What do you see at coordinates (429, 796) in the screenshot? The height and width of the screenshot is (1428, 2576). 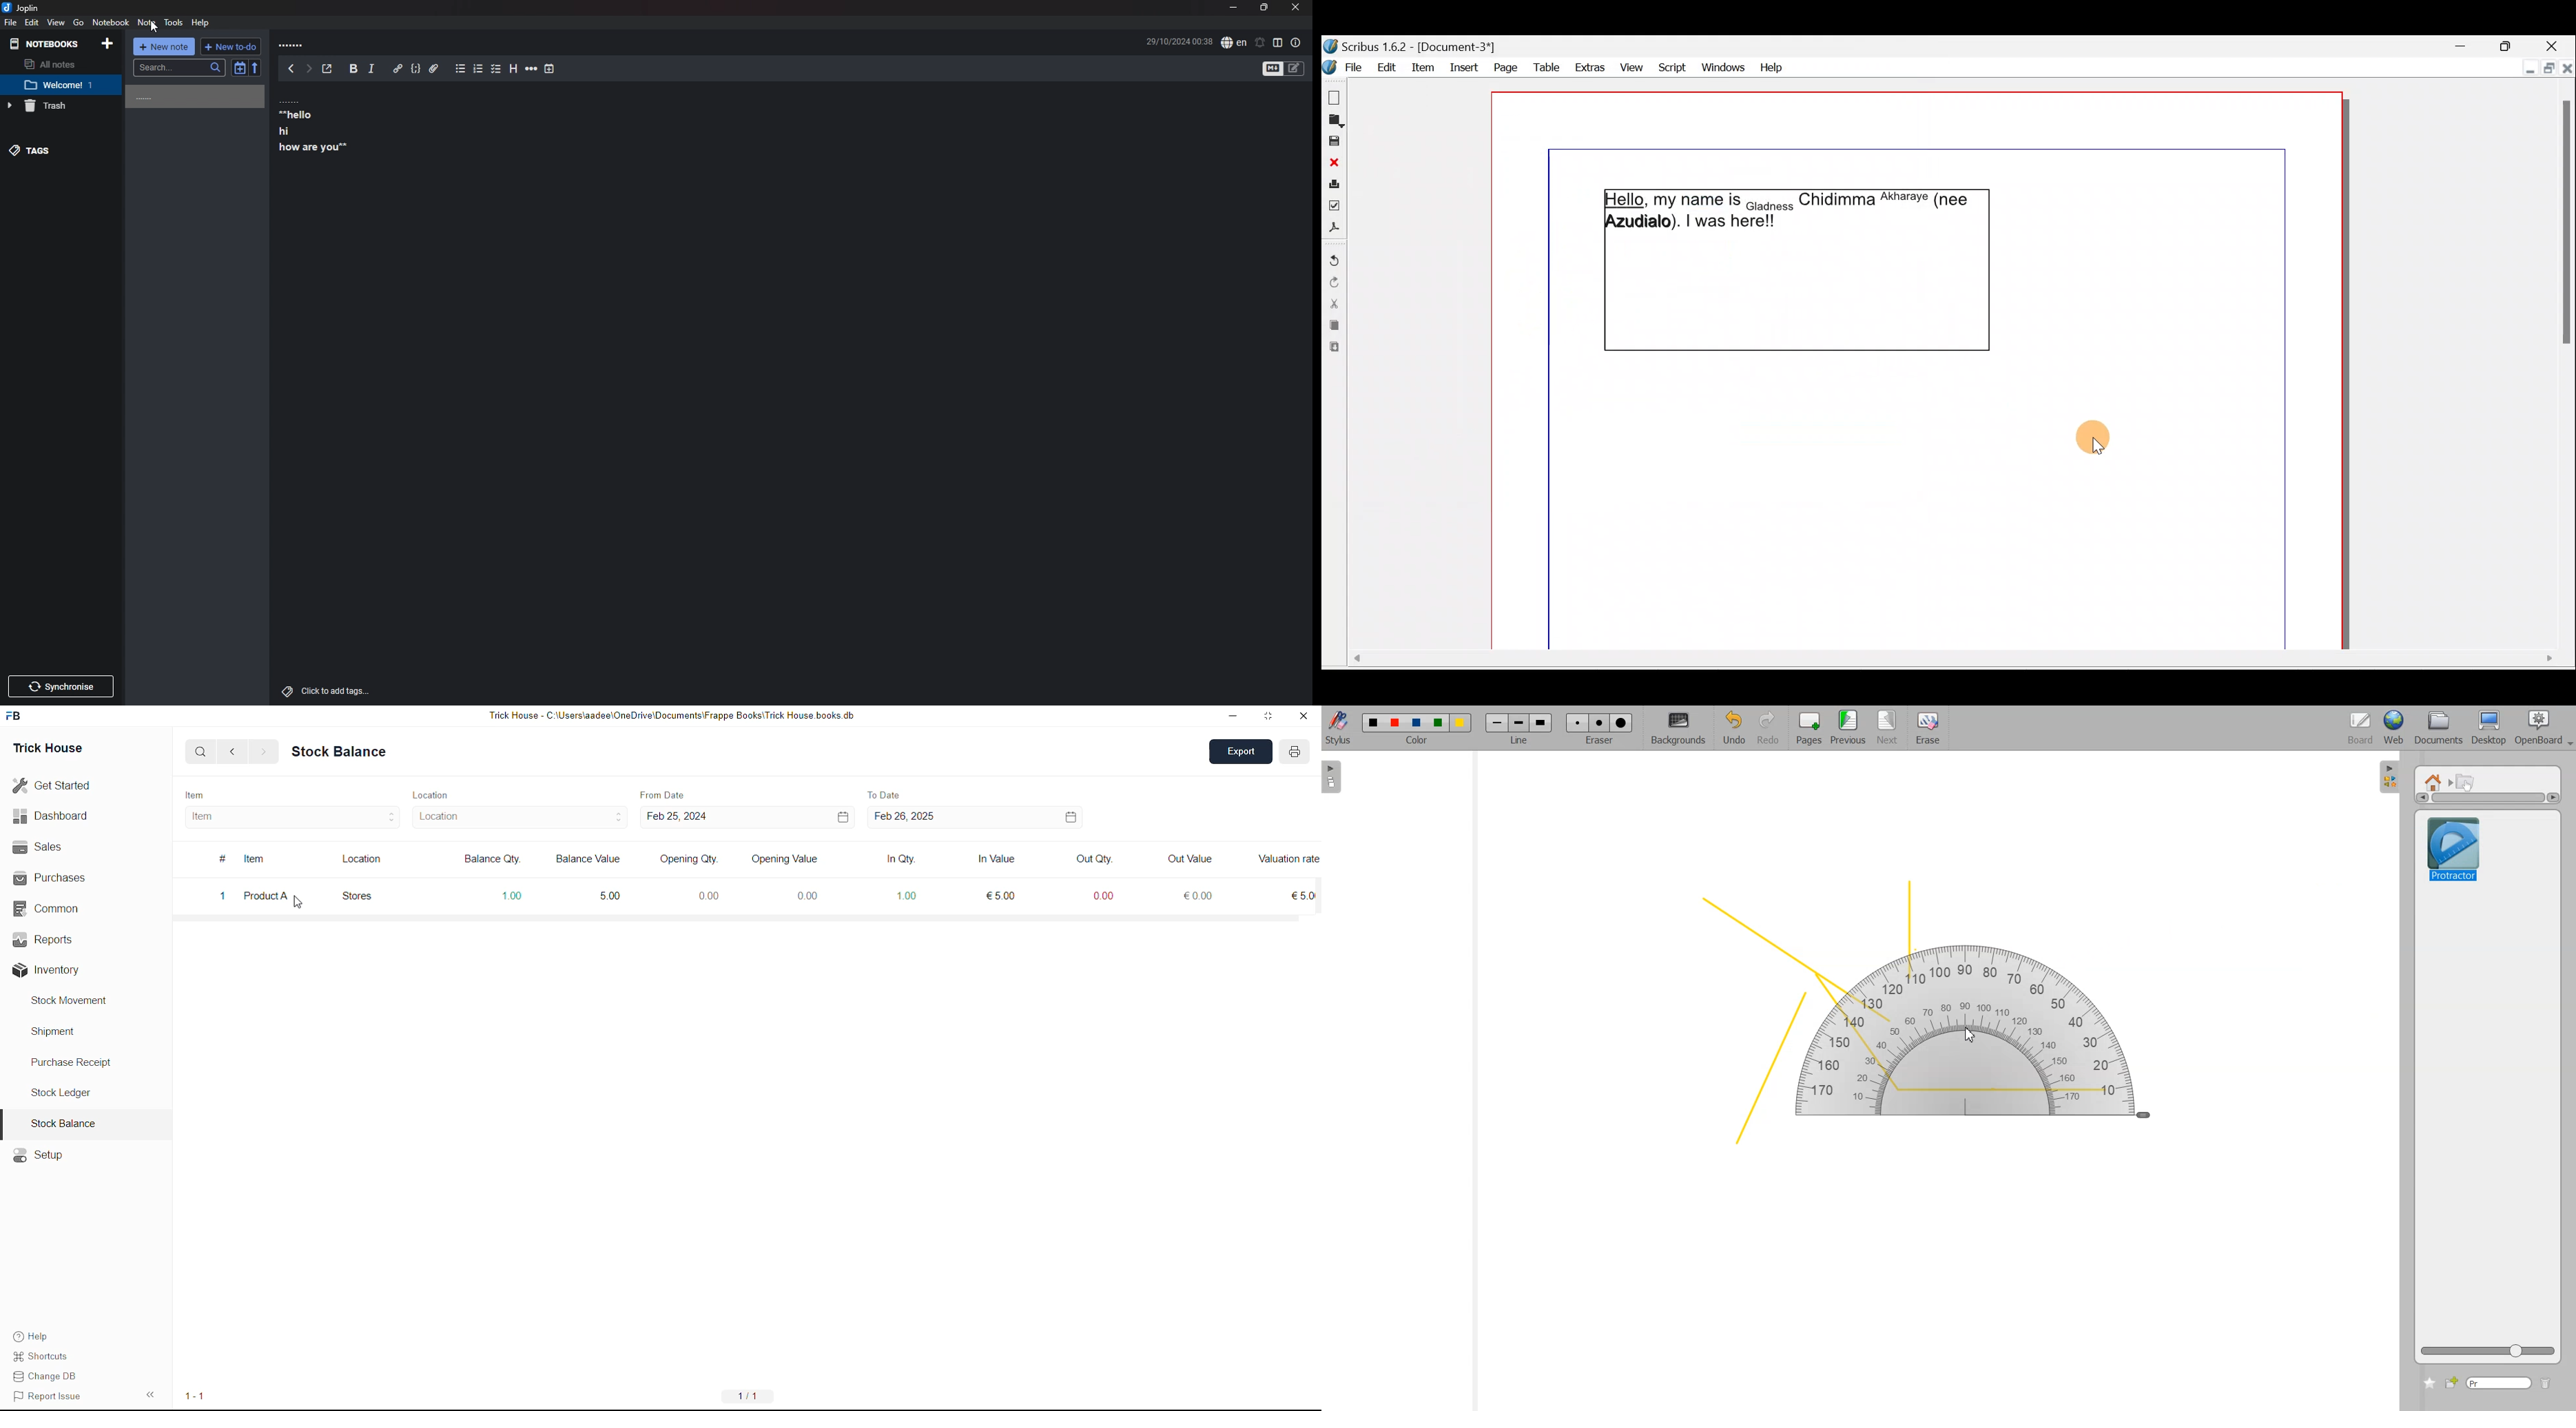 I see `Location` at bounding box center [429, 796].